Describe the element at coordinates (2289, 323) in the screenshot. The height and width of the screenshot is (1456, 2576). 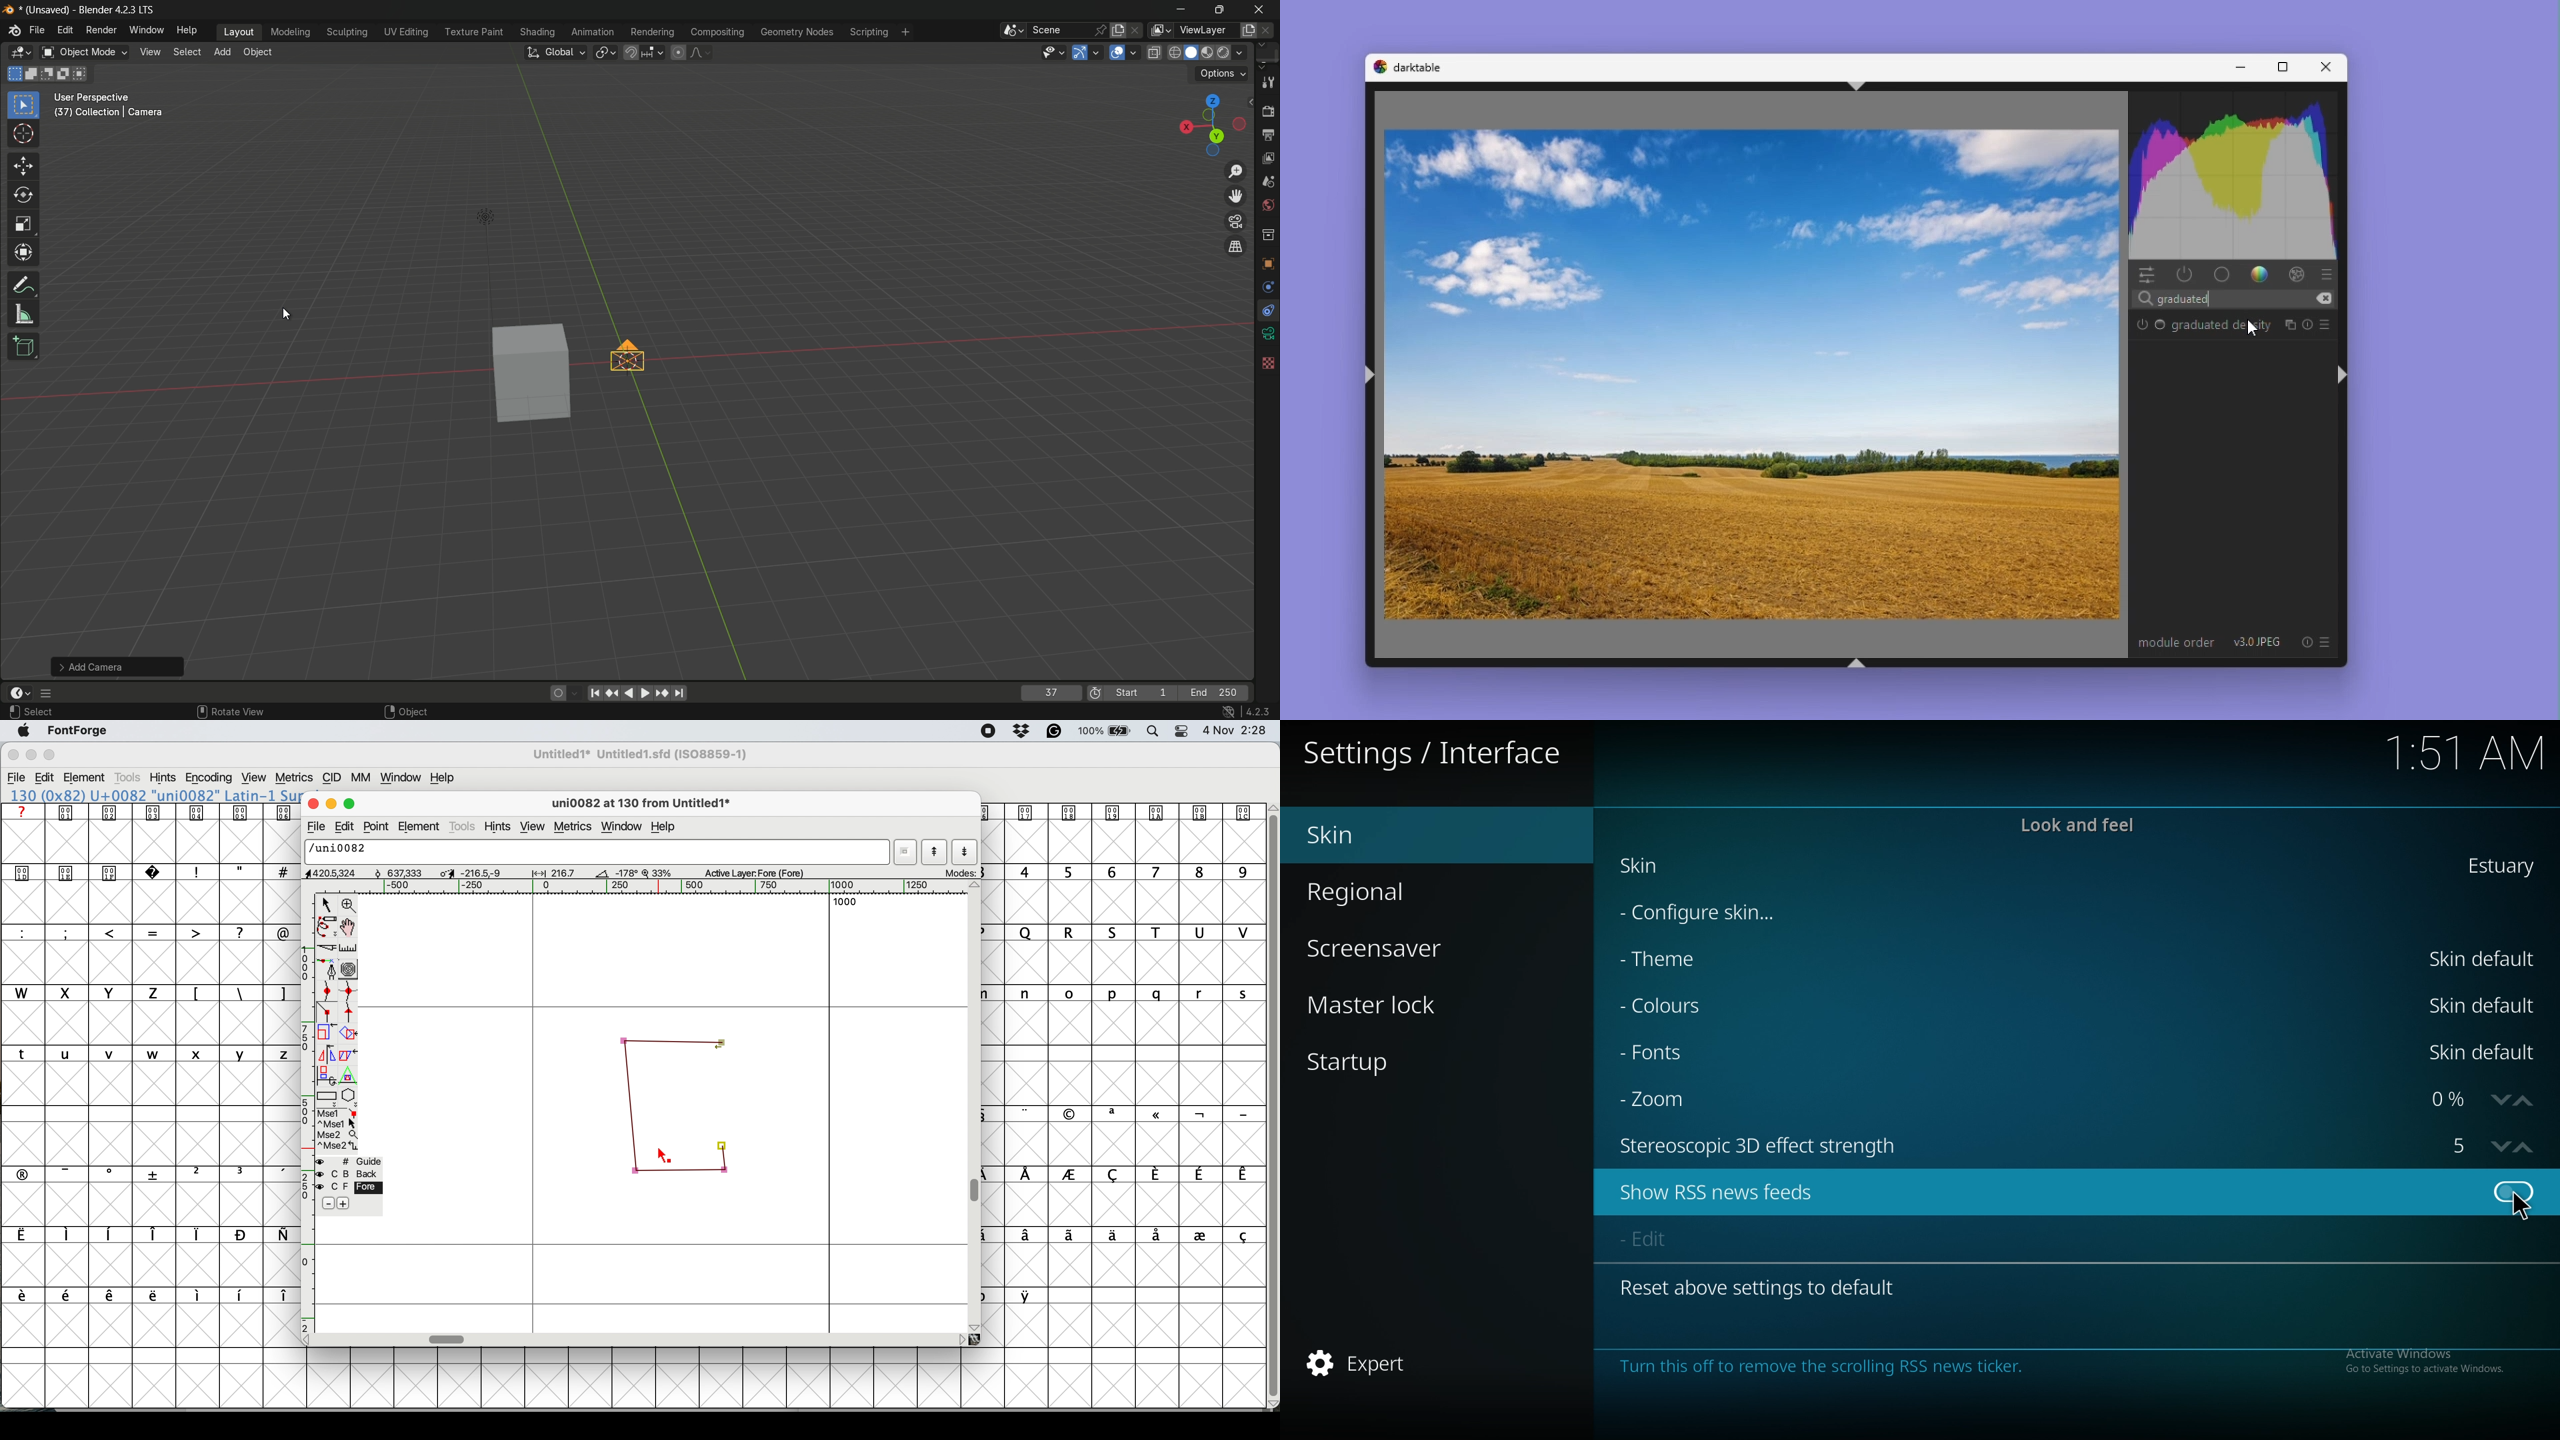
I see `multiple instances` at that location.